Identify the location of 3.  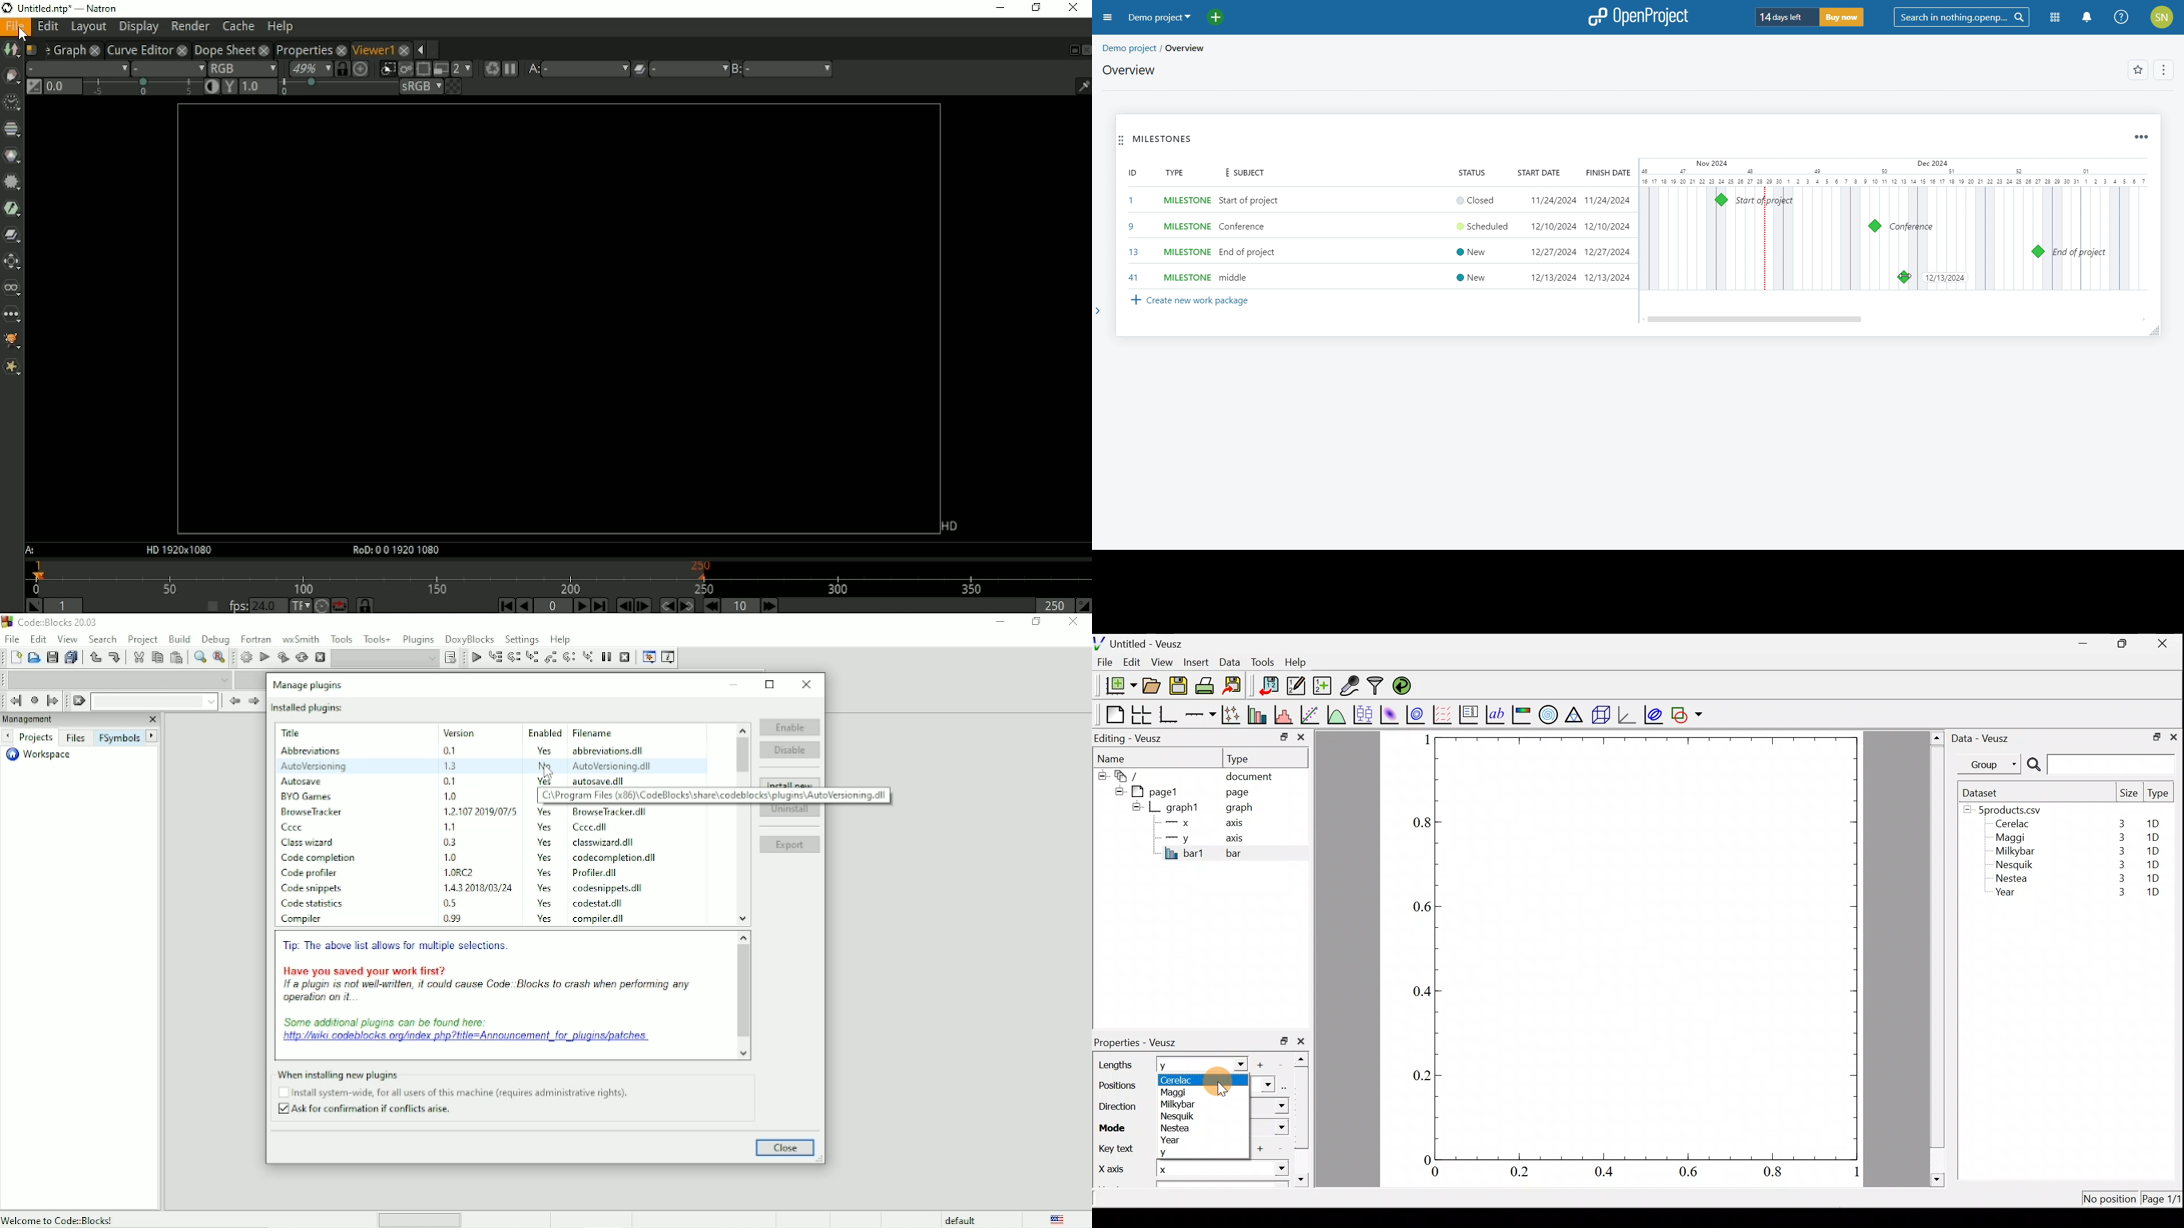
(2119, 837).